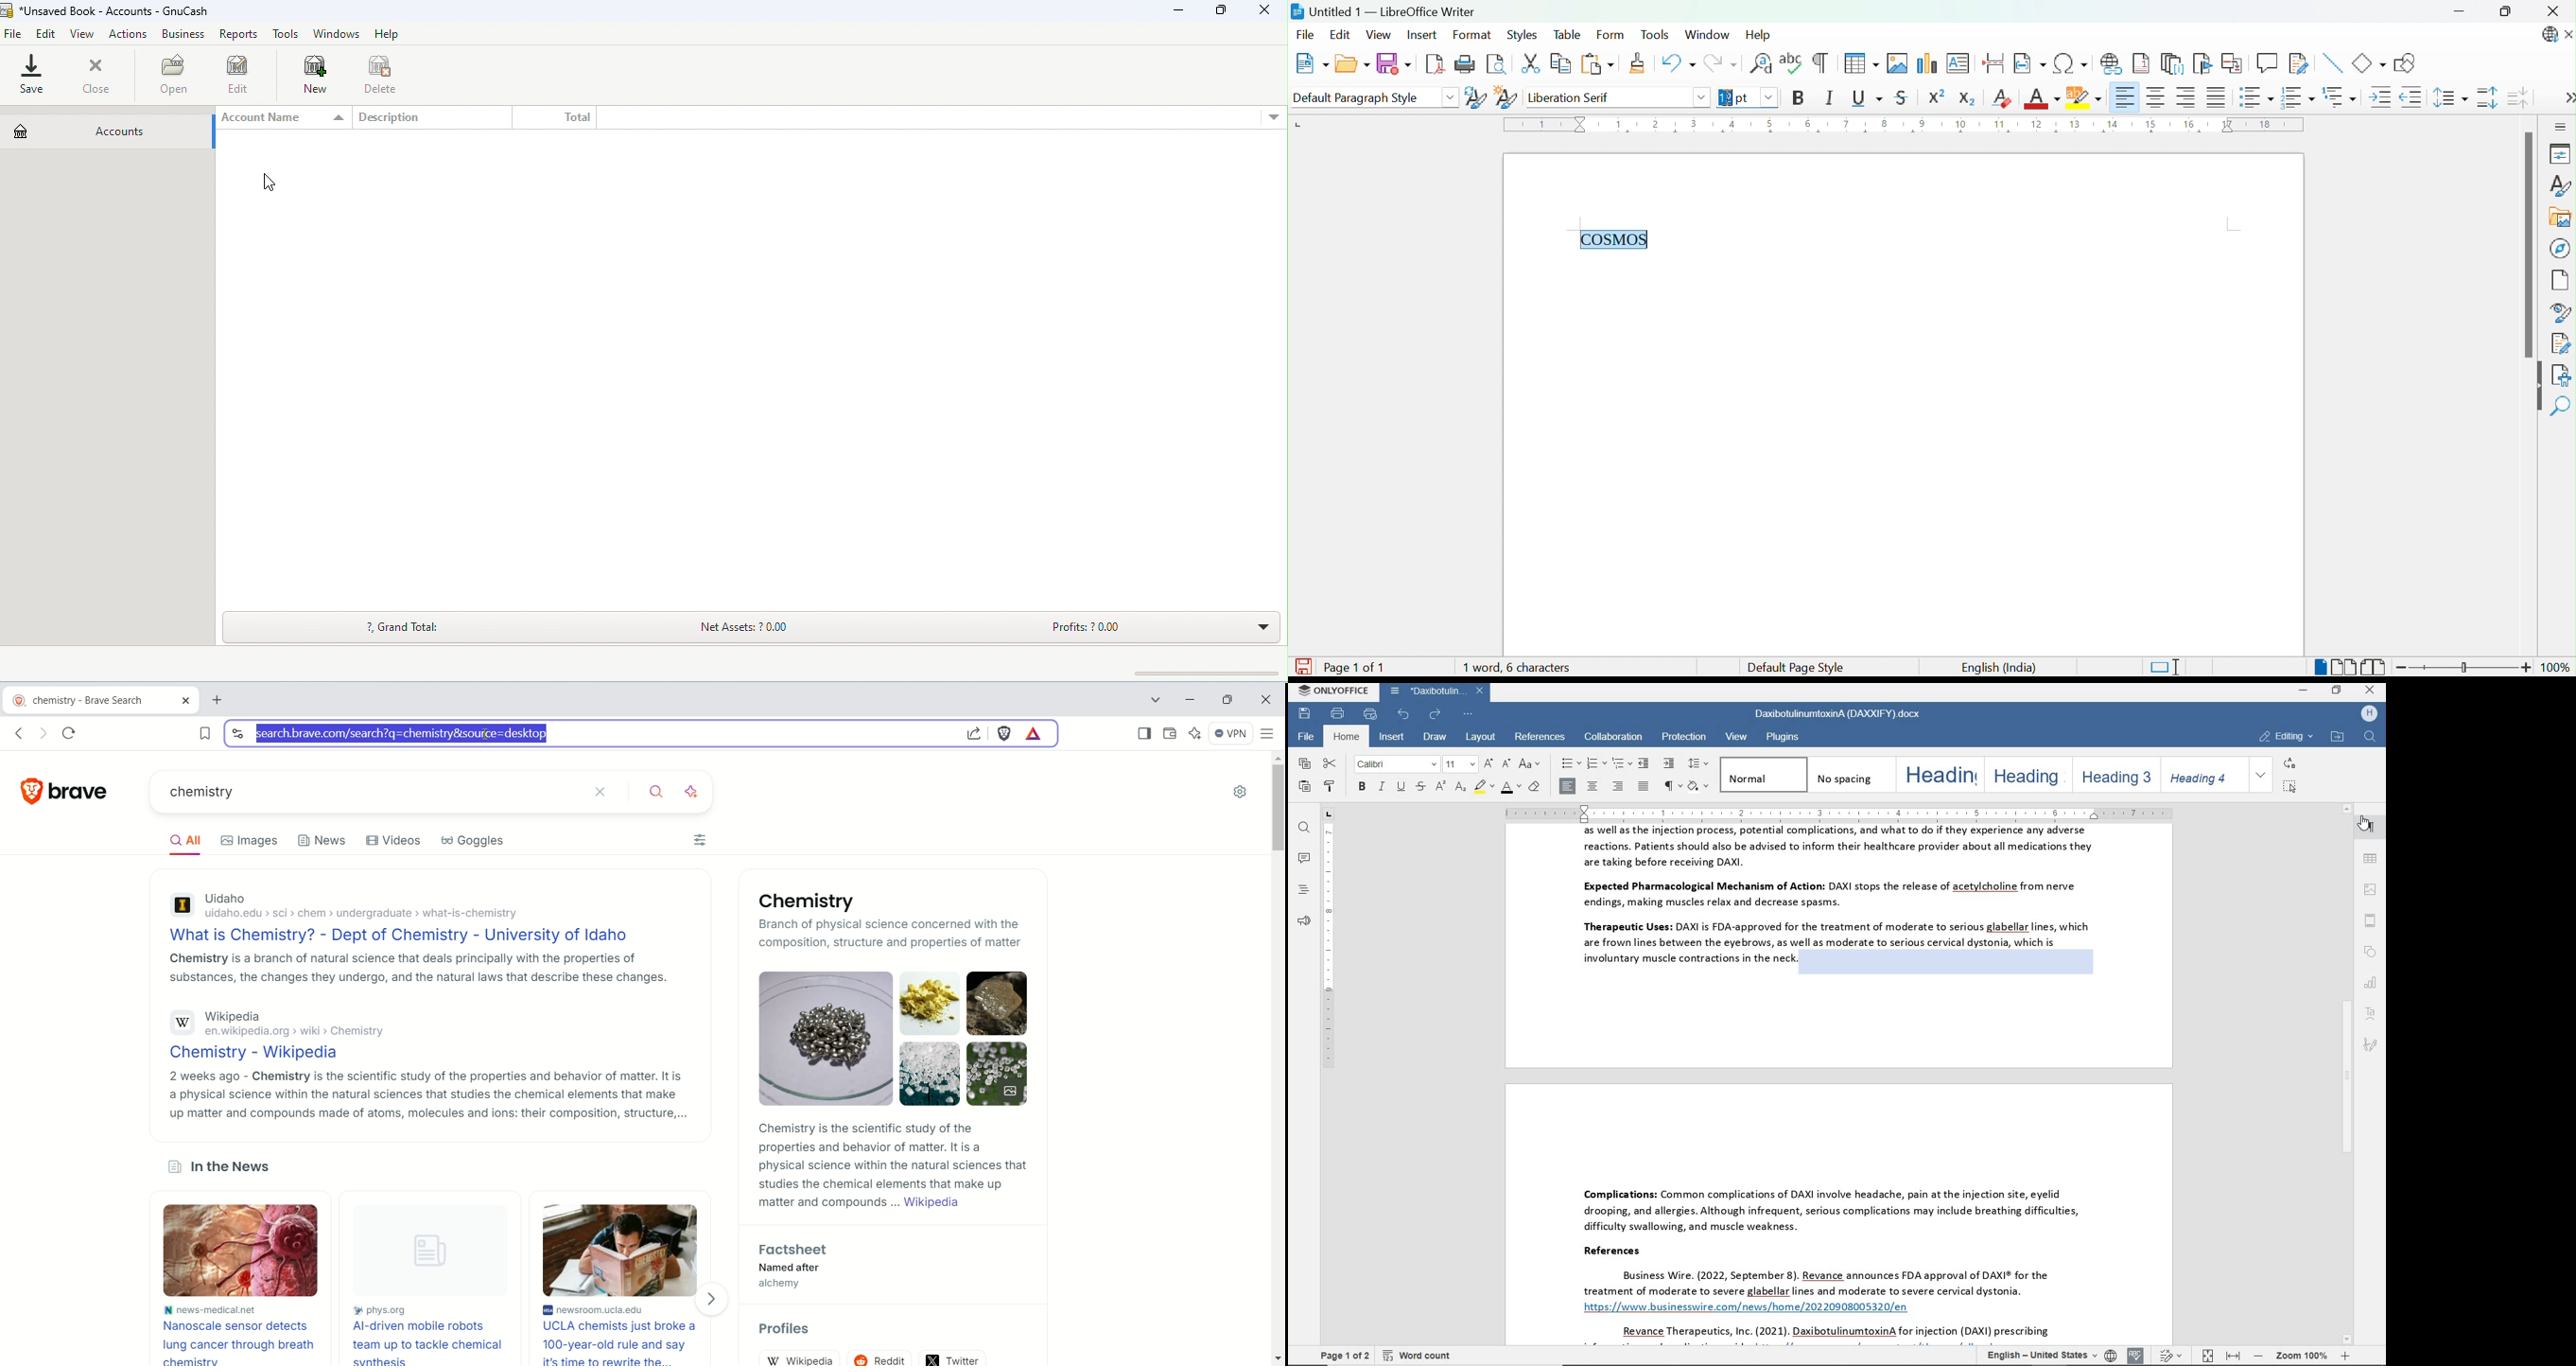  I want to click on redo, so click(1434, 714).